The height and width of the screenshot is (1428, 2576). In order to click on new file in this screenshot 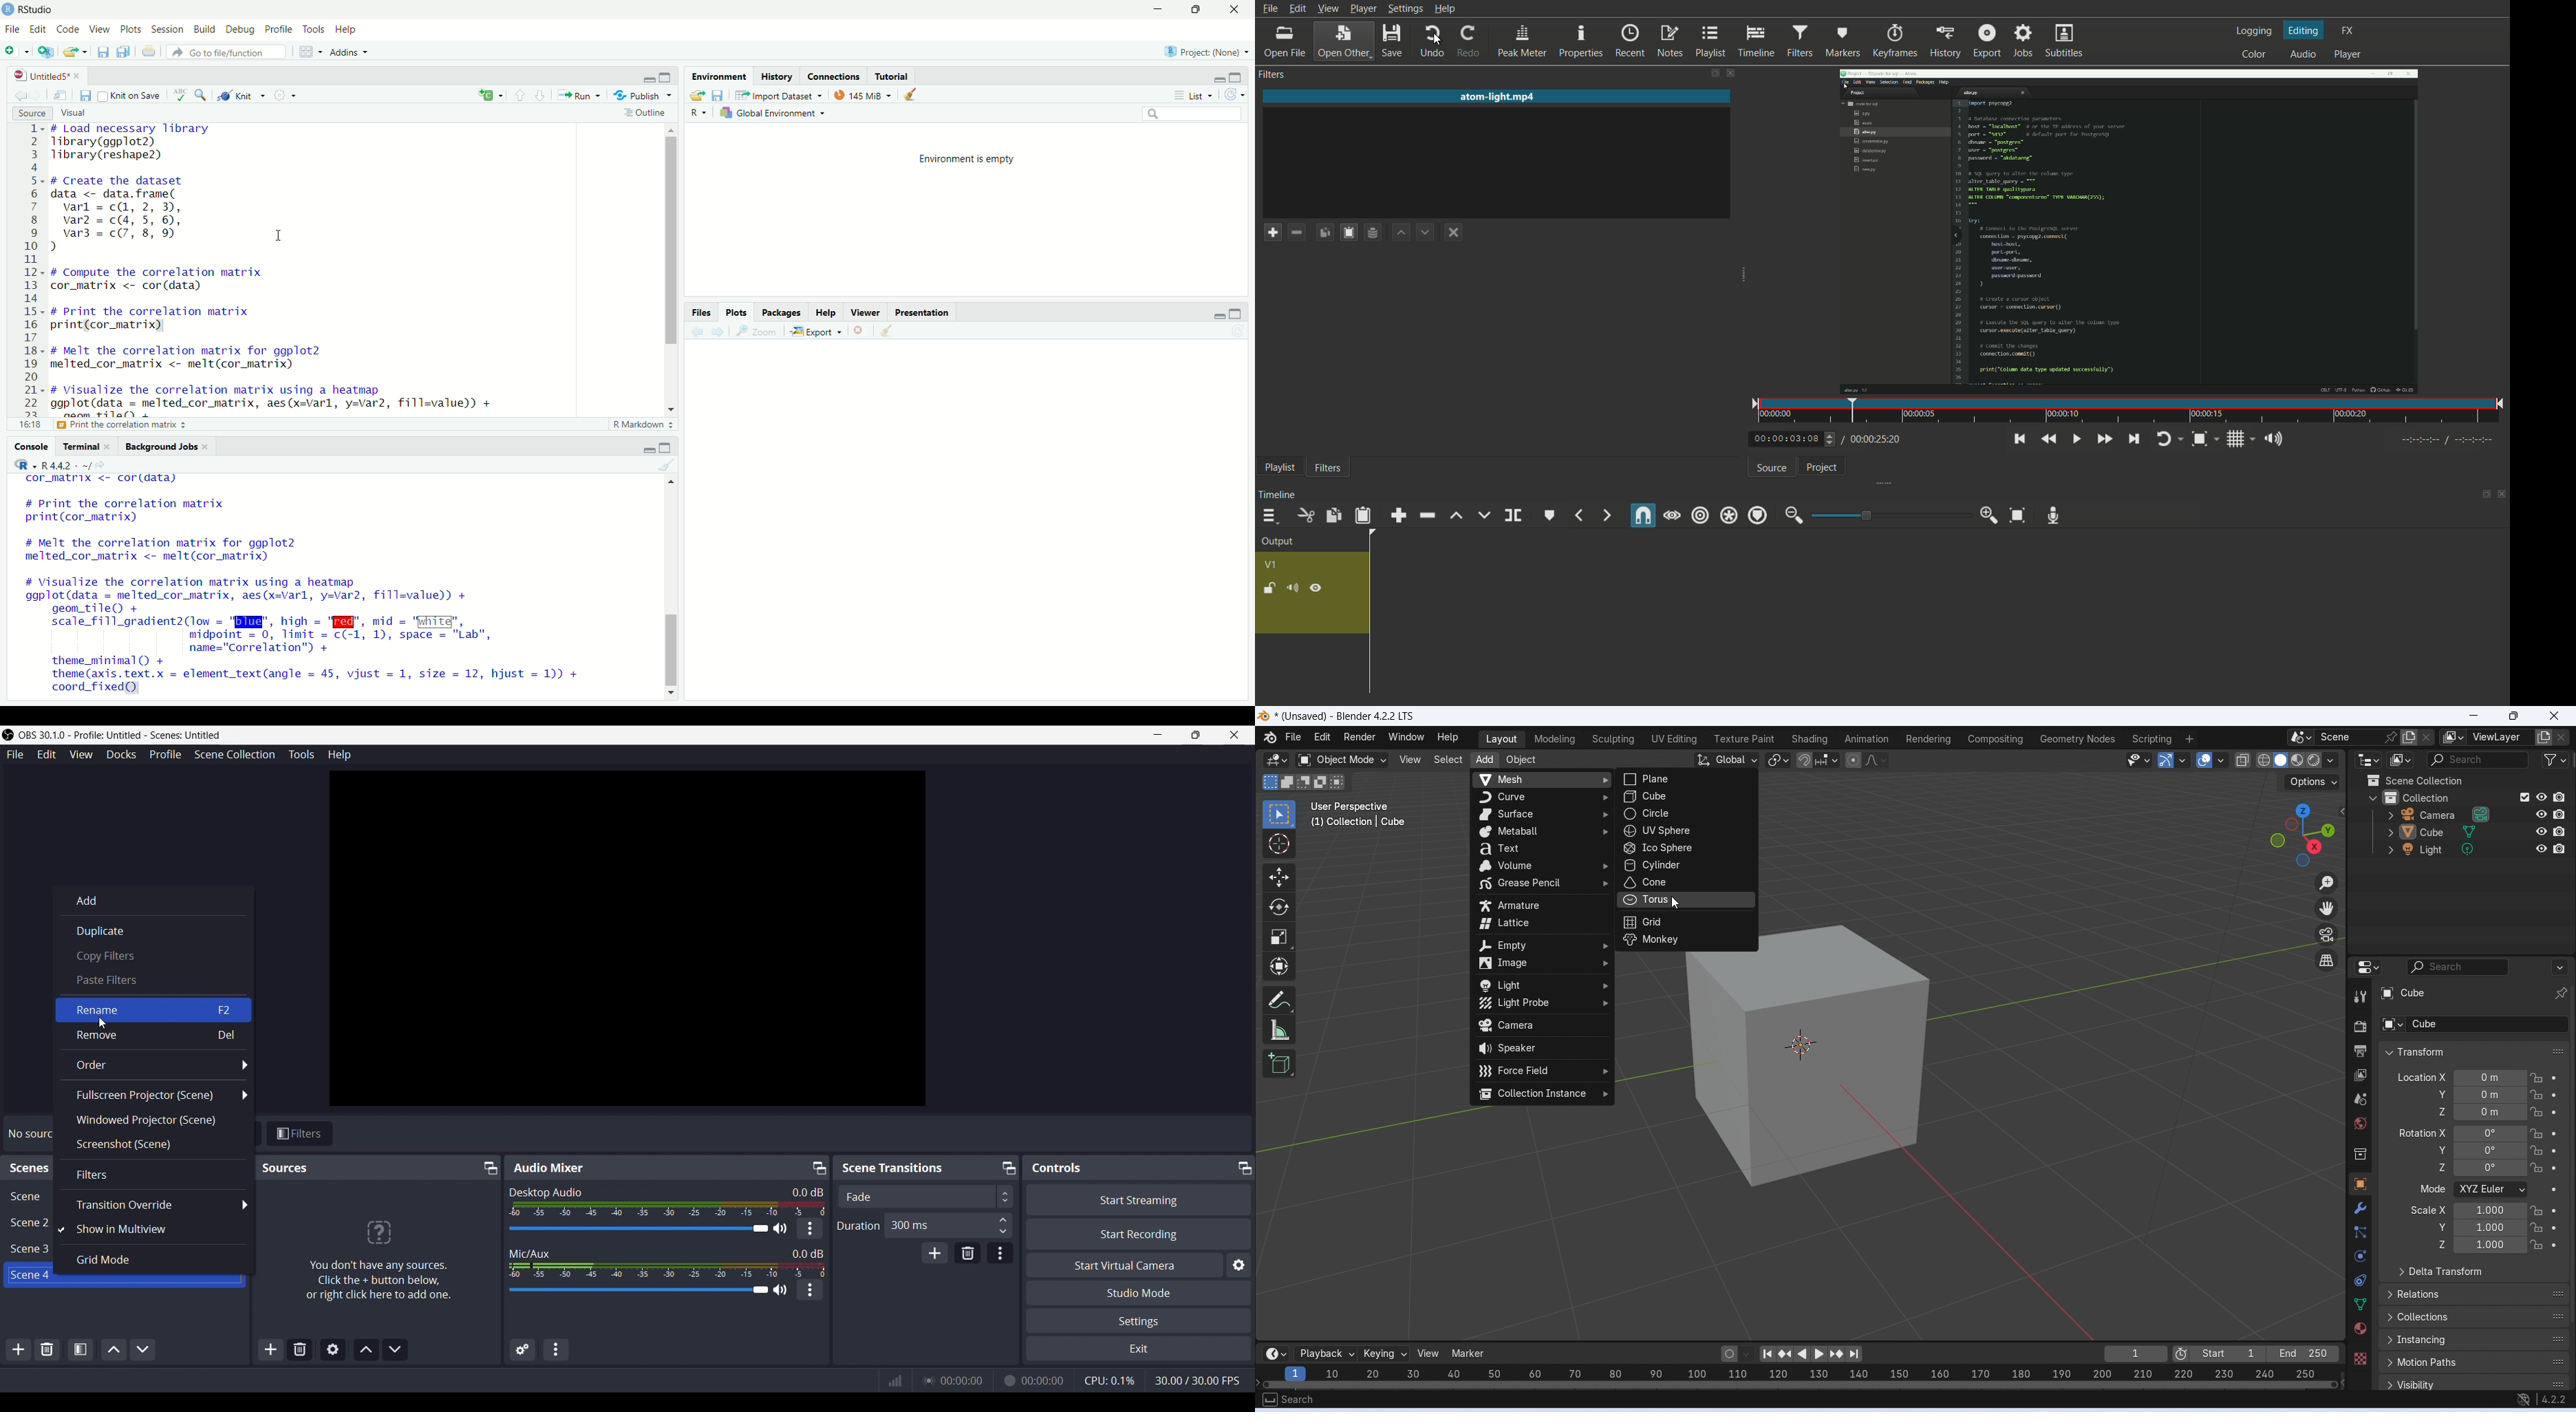, I will do `click(13, 52)`.